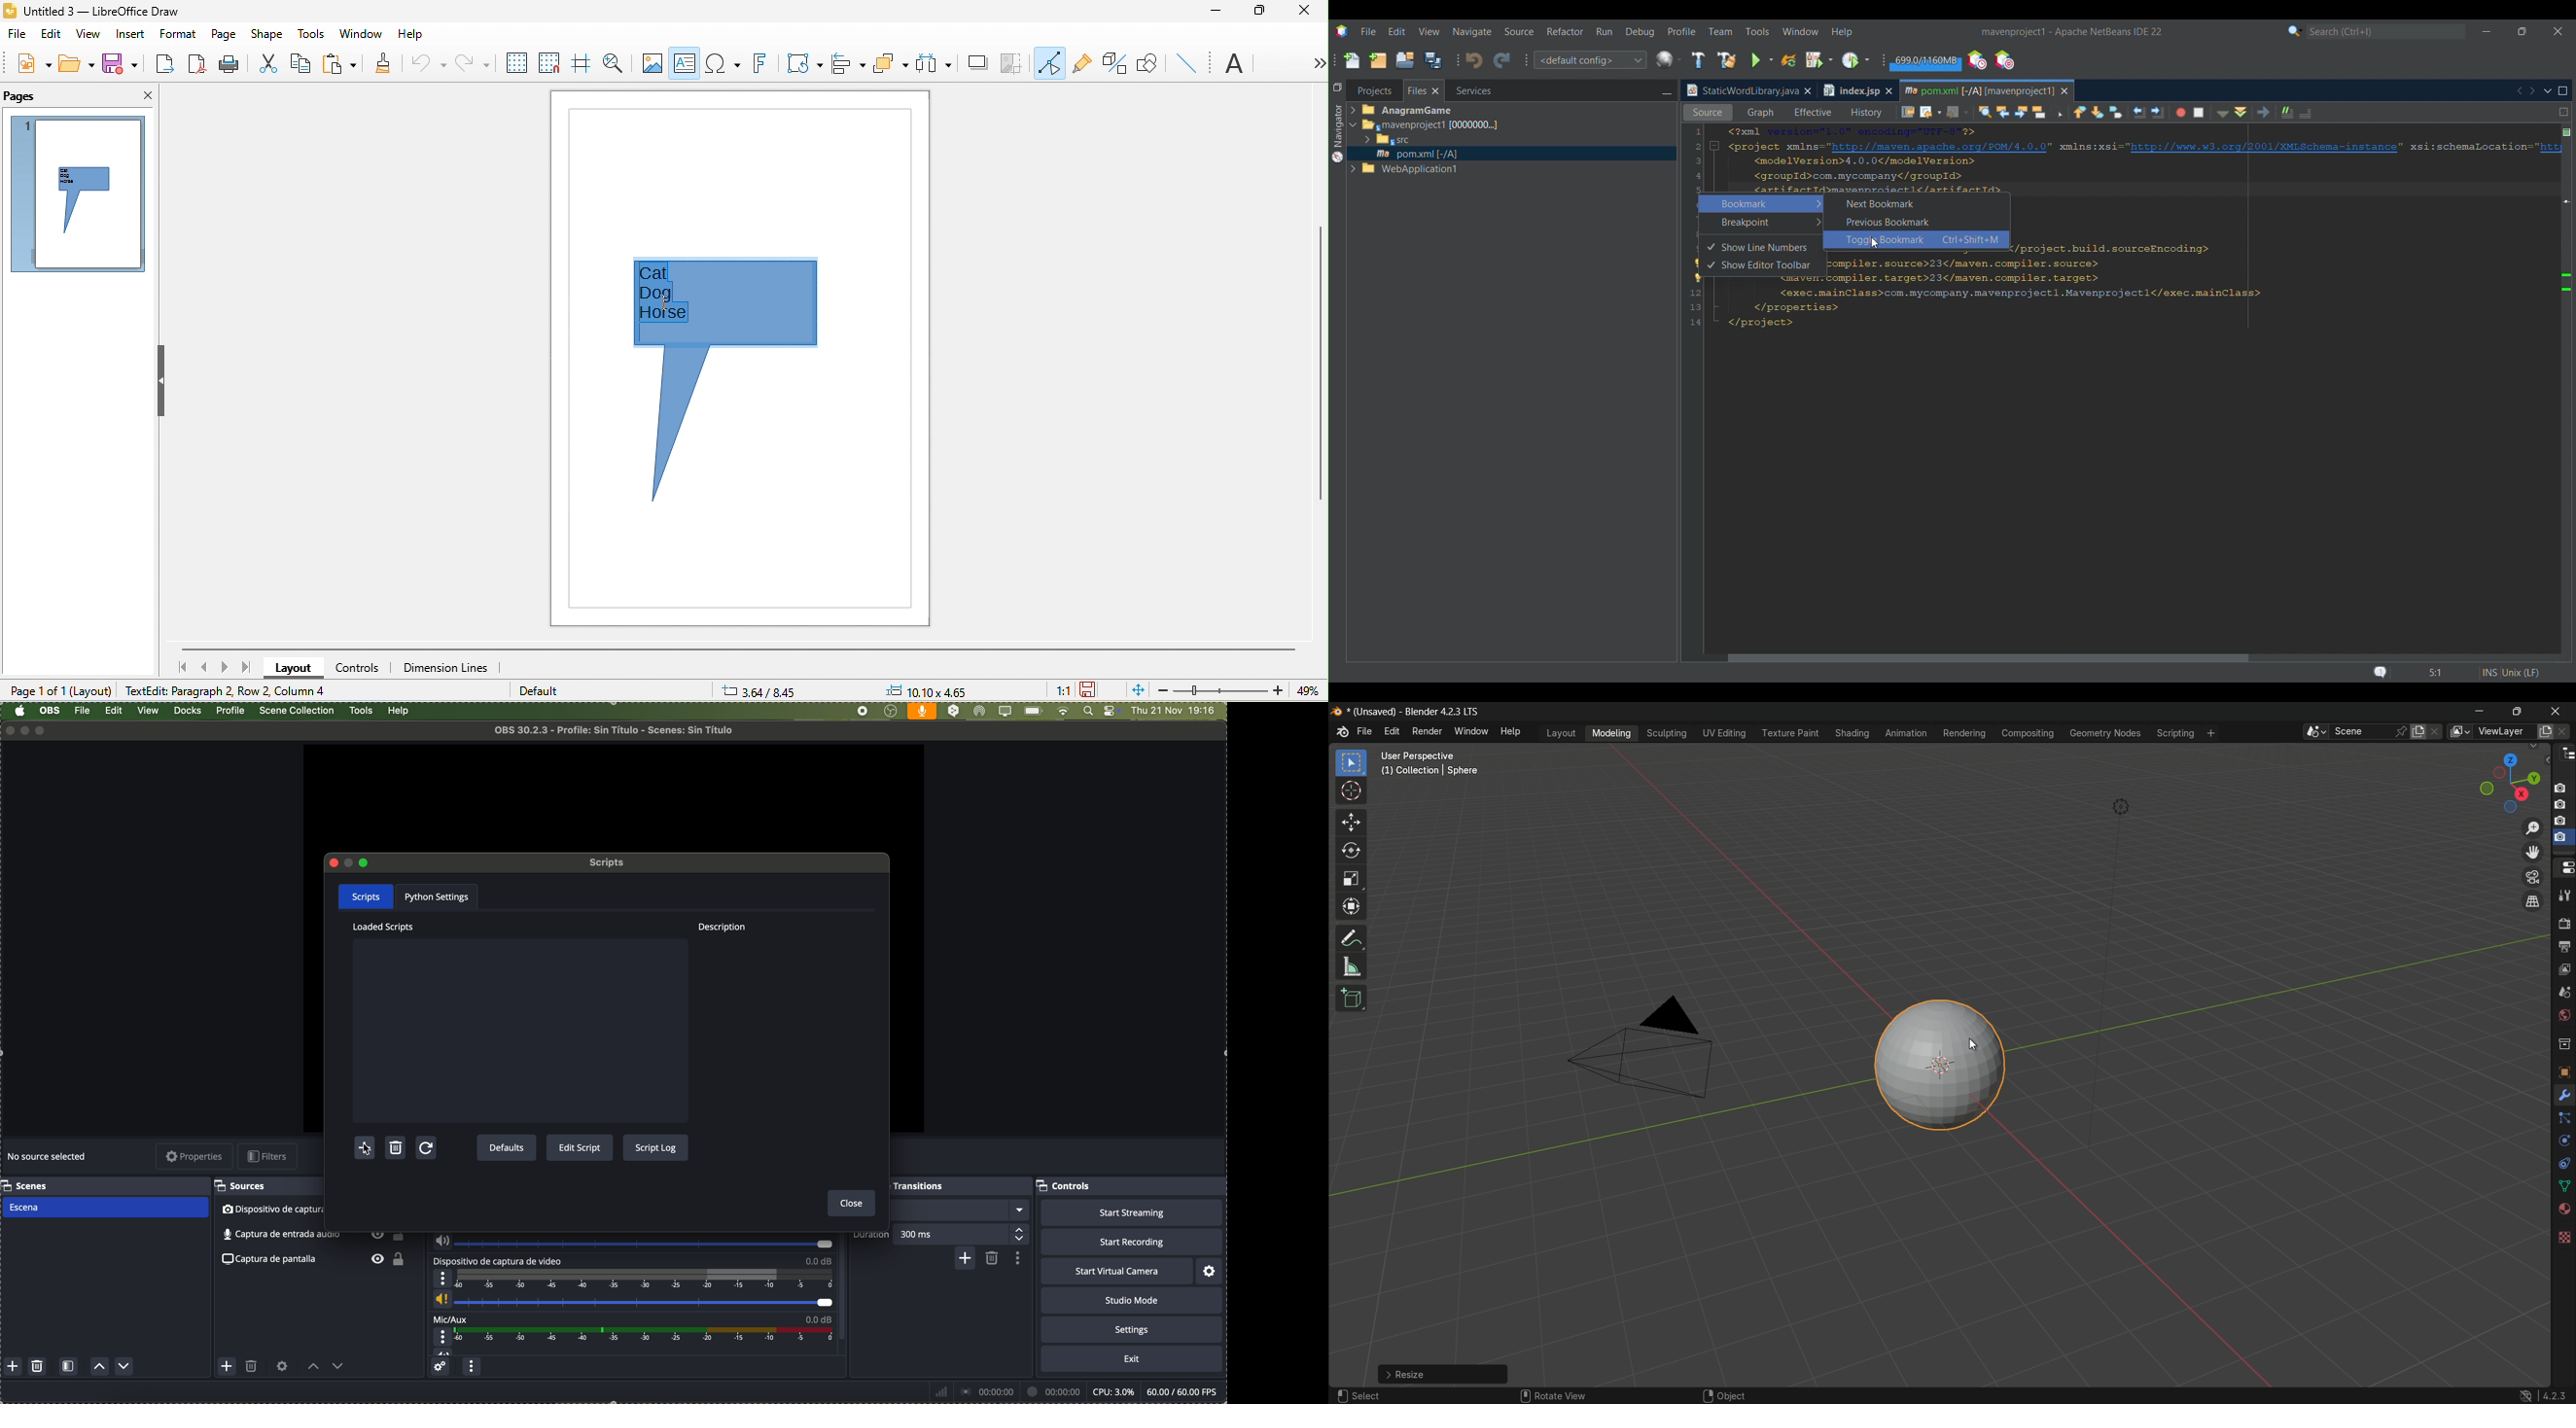 The width and height of the screenshot is (2576, 1428). What do you see at coordinates (313, 1235) in the screenshot?
I see `audio input capture` at bounding box center [313, 1235].